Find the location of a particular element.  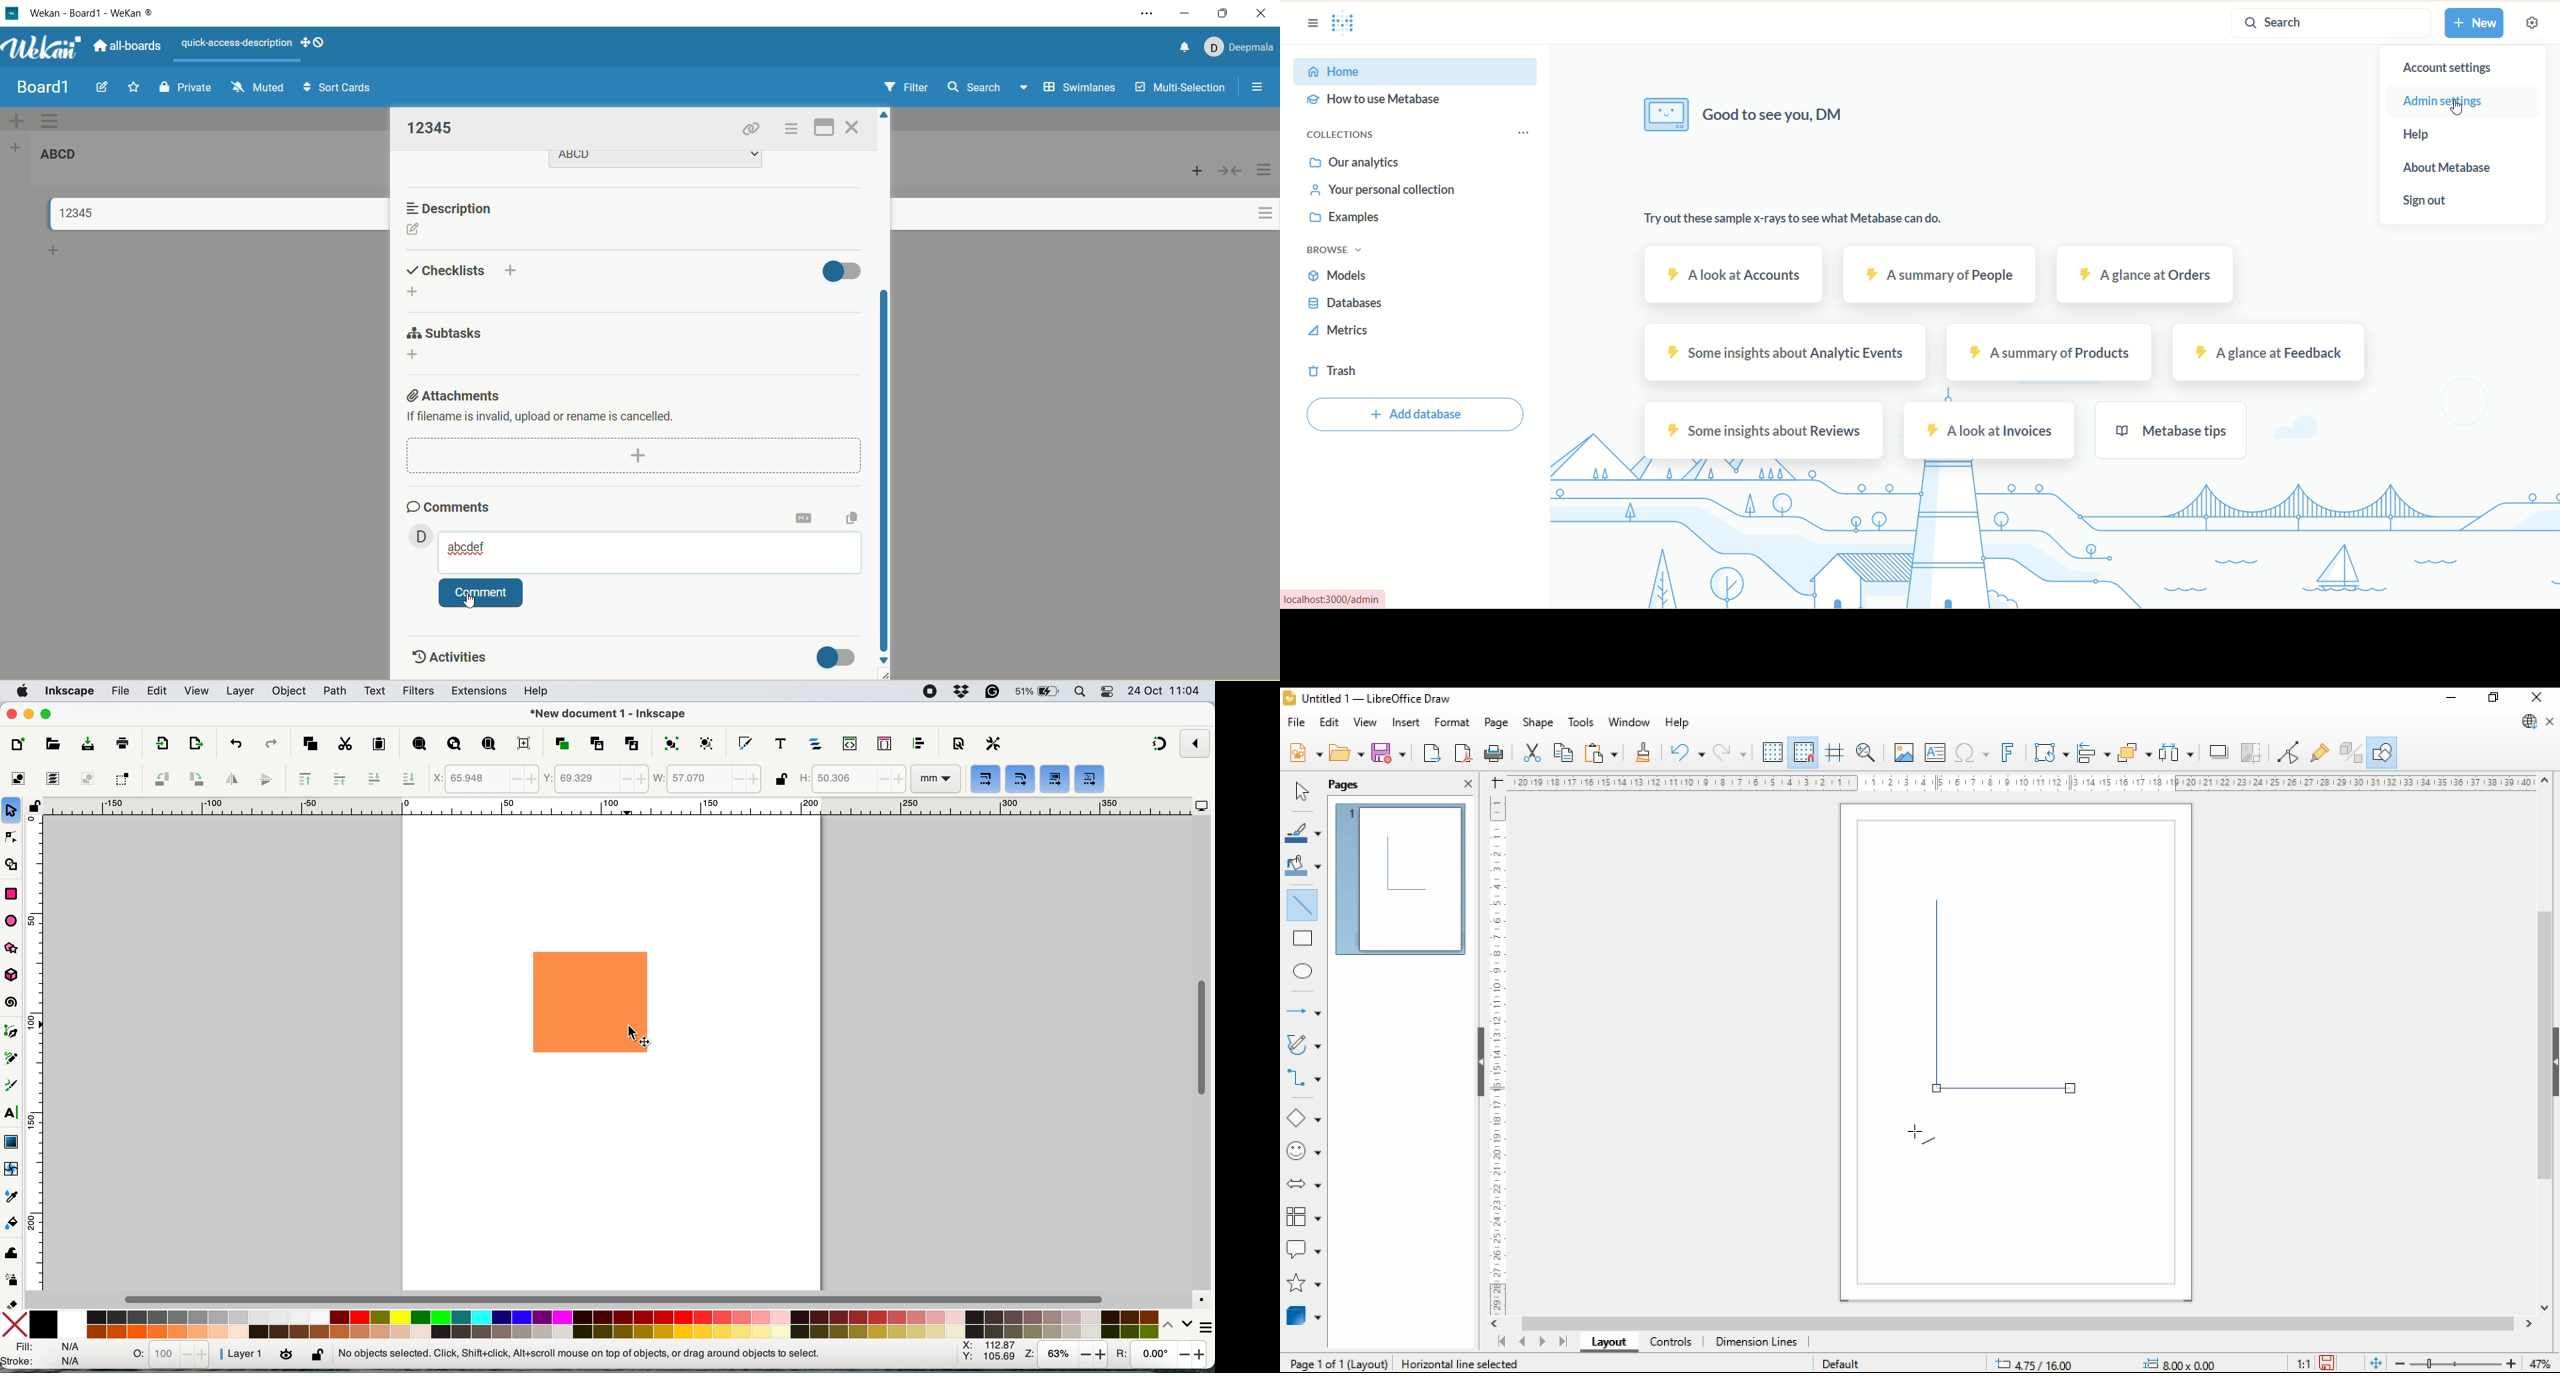

decrease zoom is located at coordinates (2398, 1362).